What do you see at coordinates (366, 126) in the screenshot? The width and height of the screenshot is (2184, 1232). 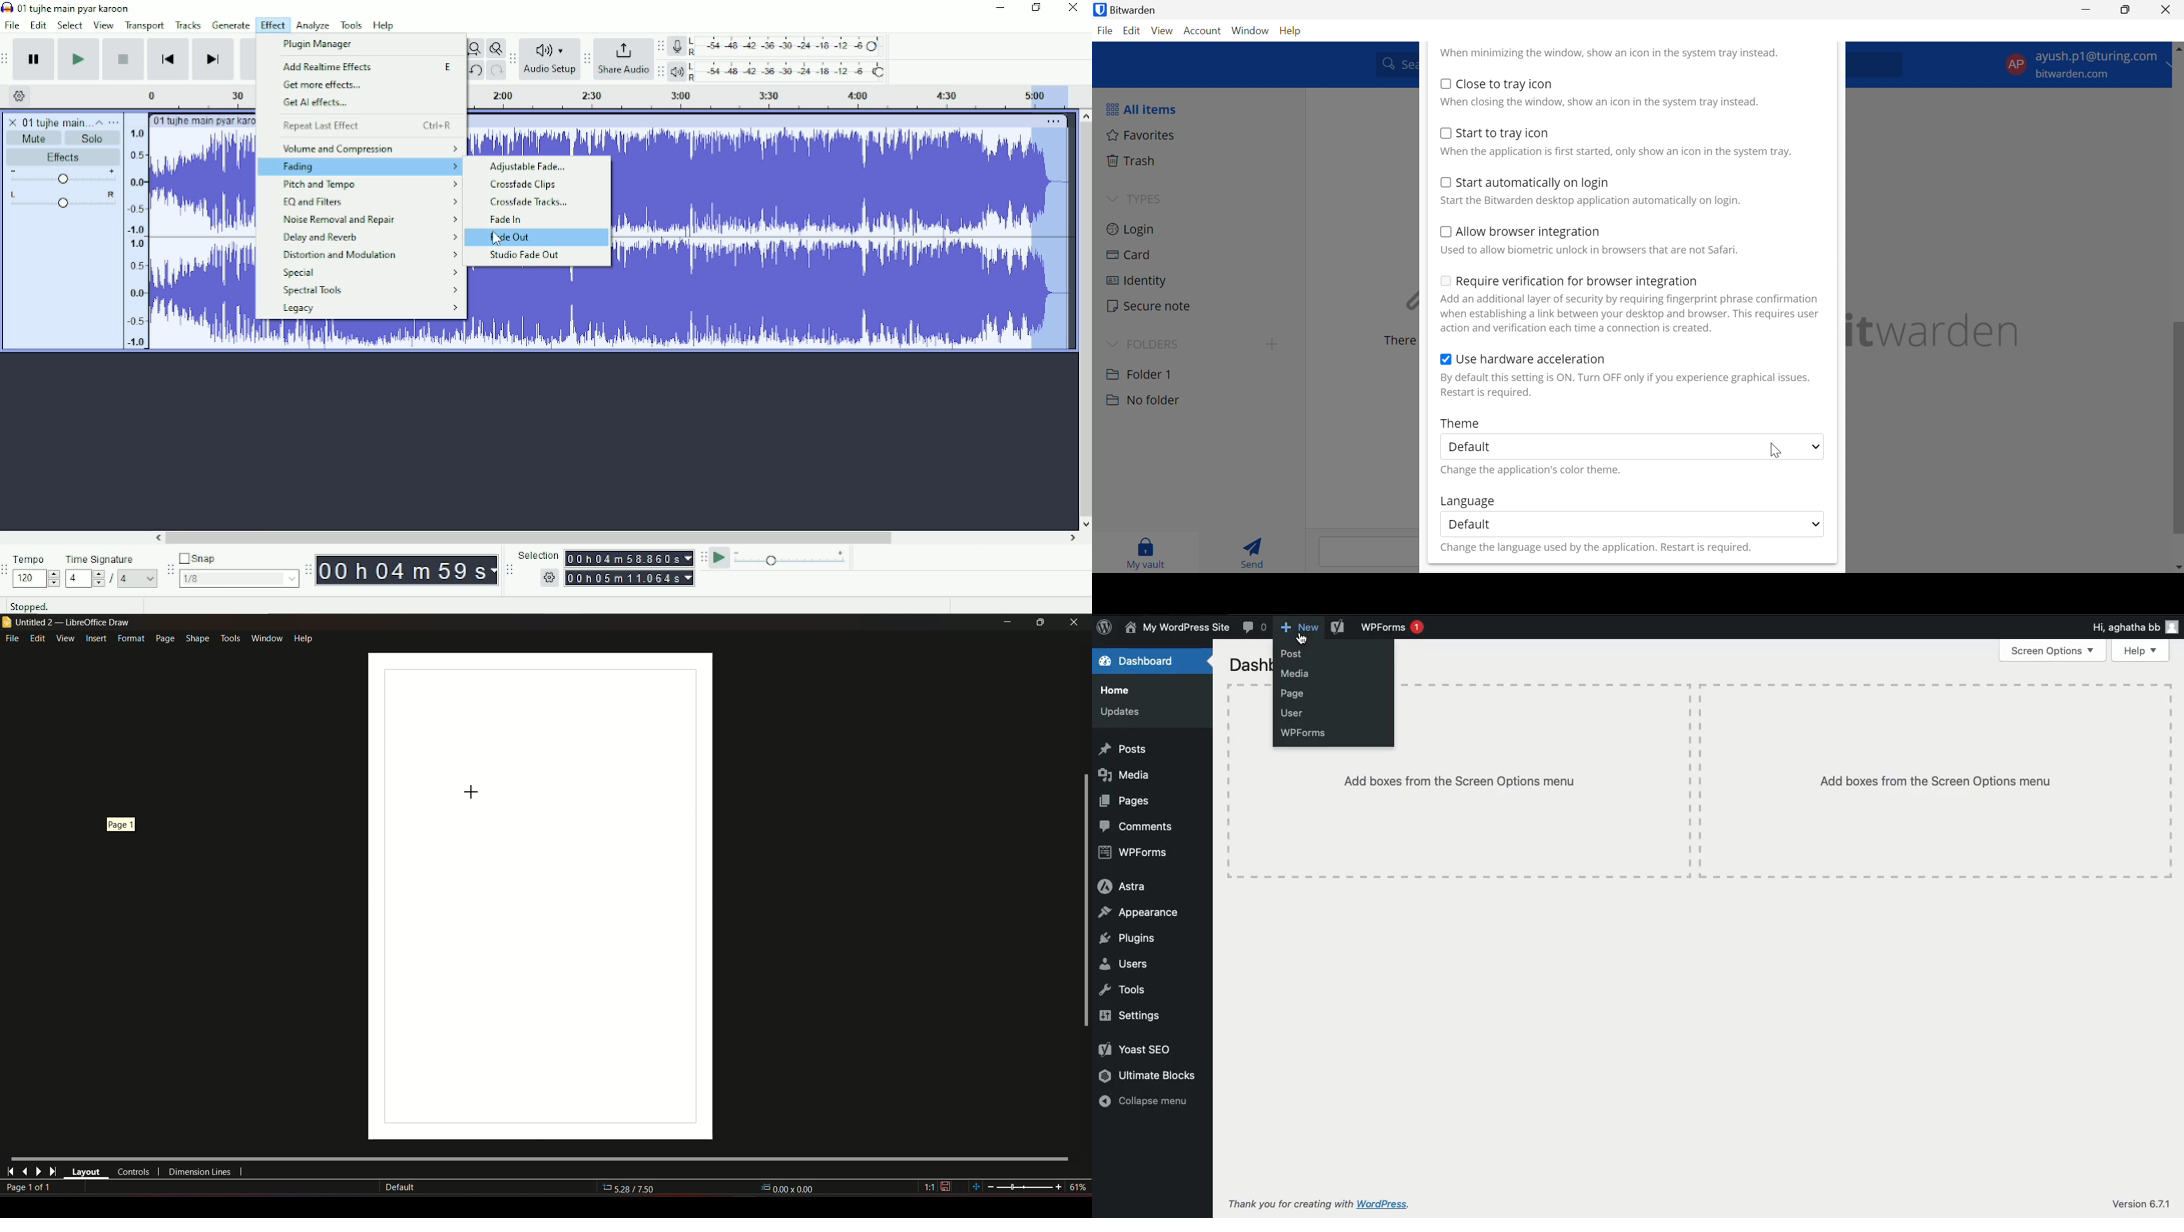 I see `Repeat last effect` at bounding box center [366, 126].